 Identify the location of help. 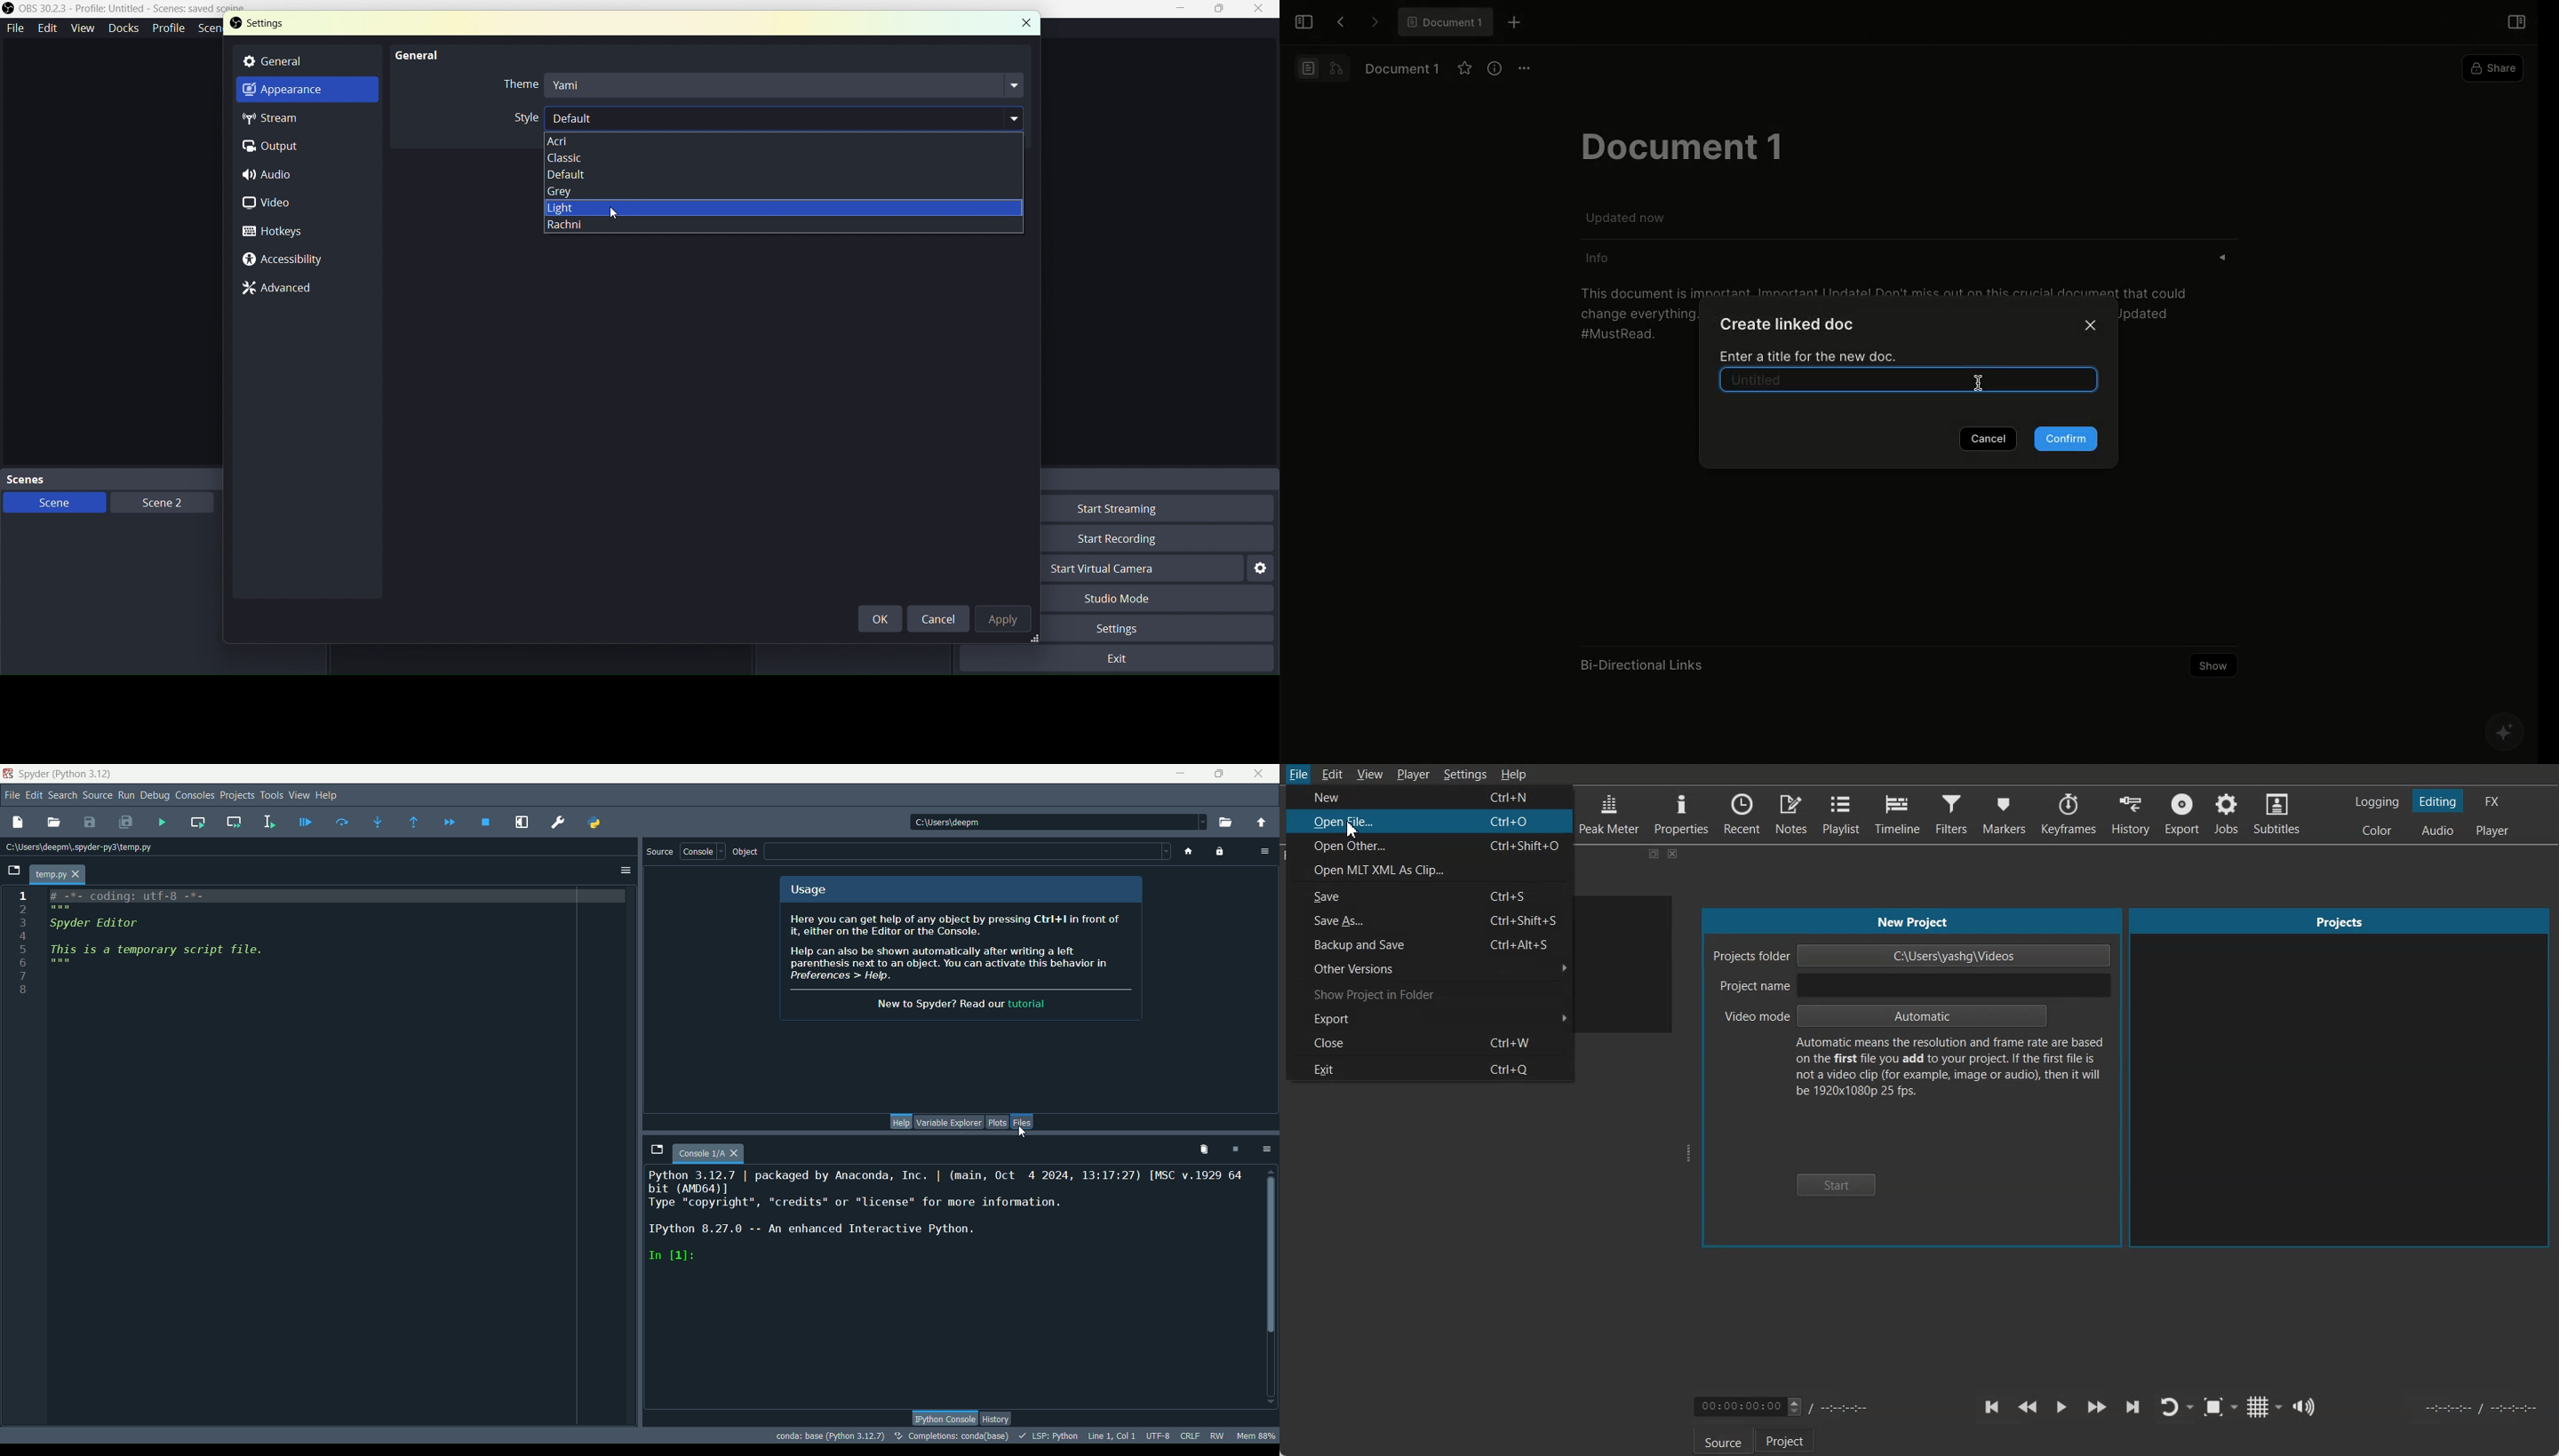
(327, 797).